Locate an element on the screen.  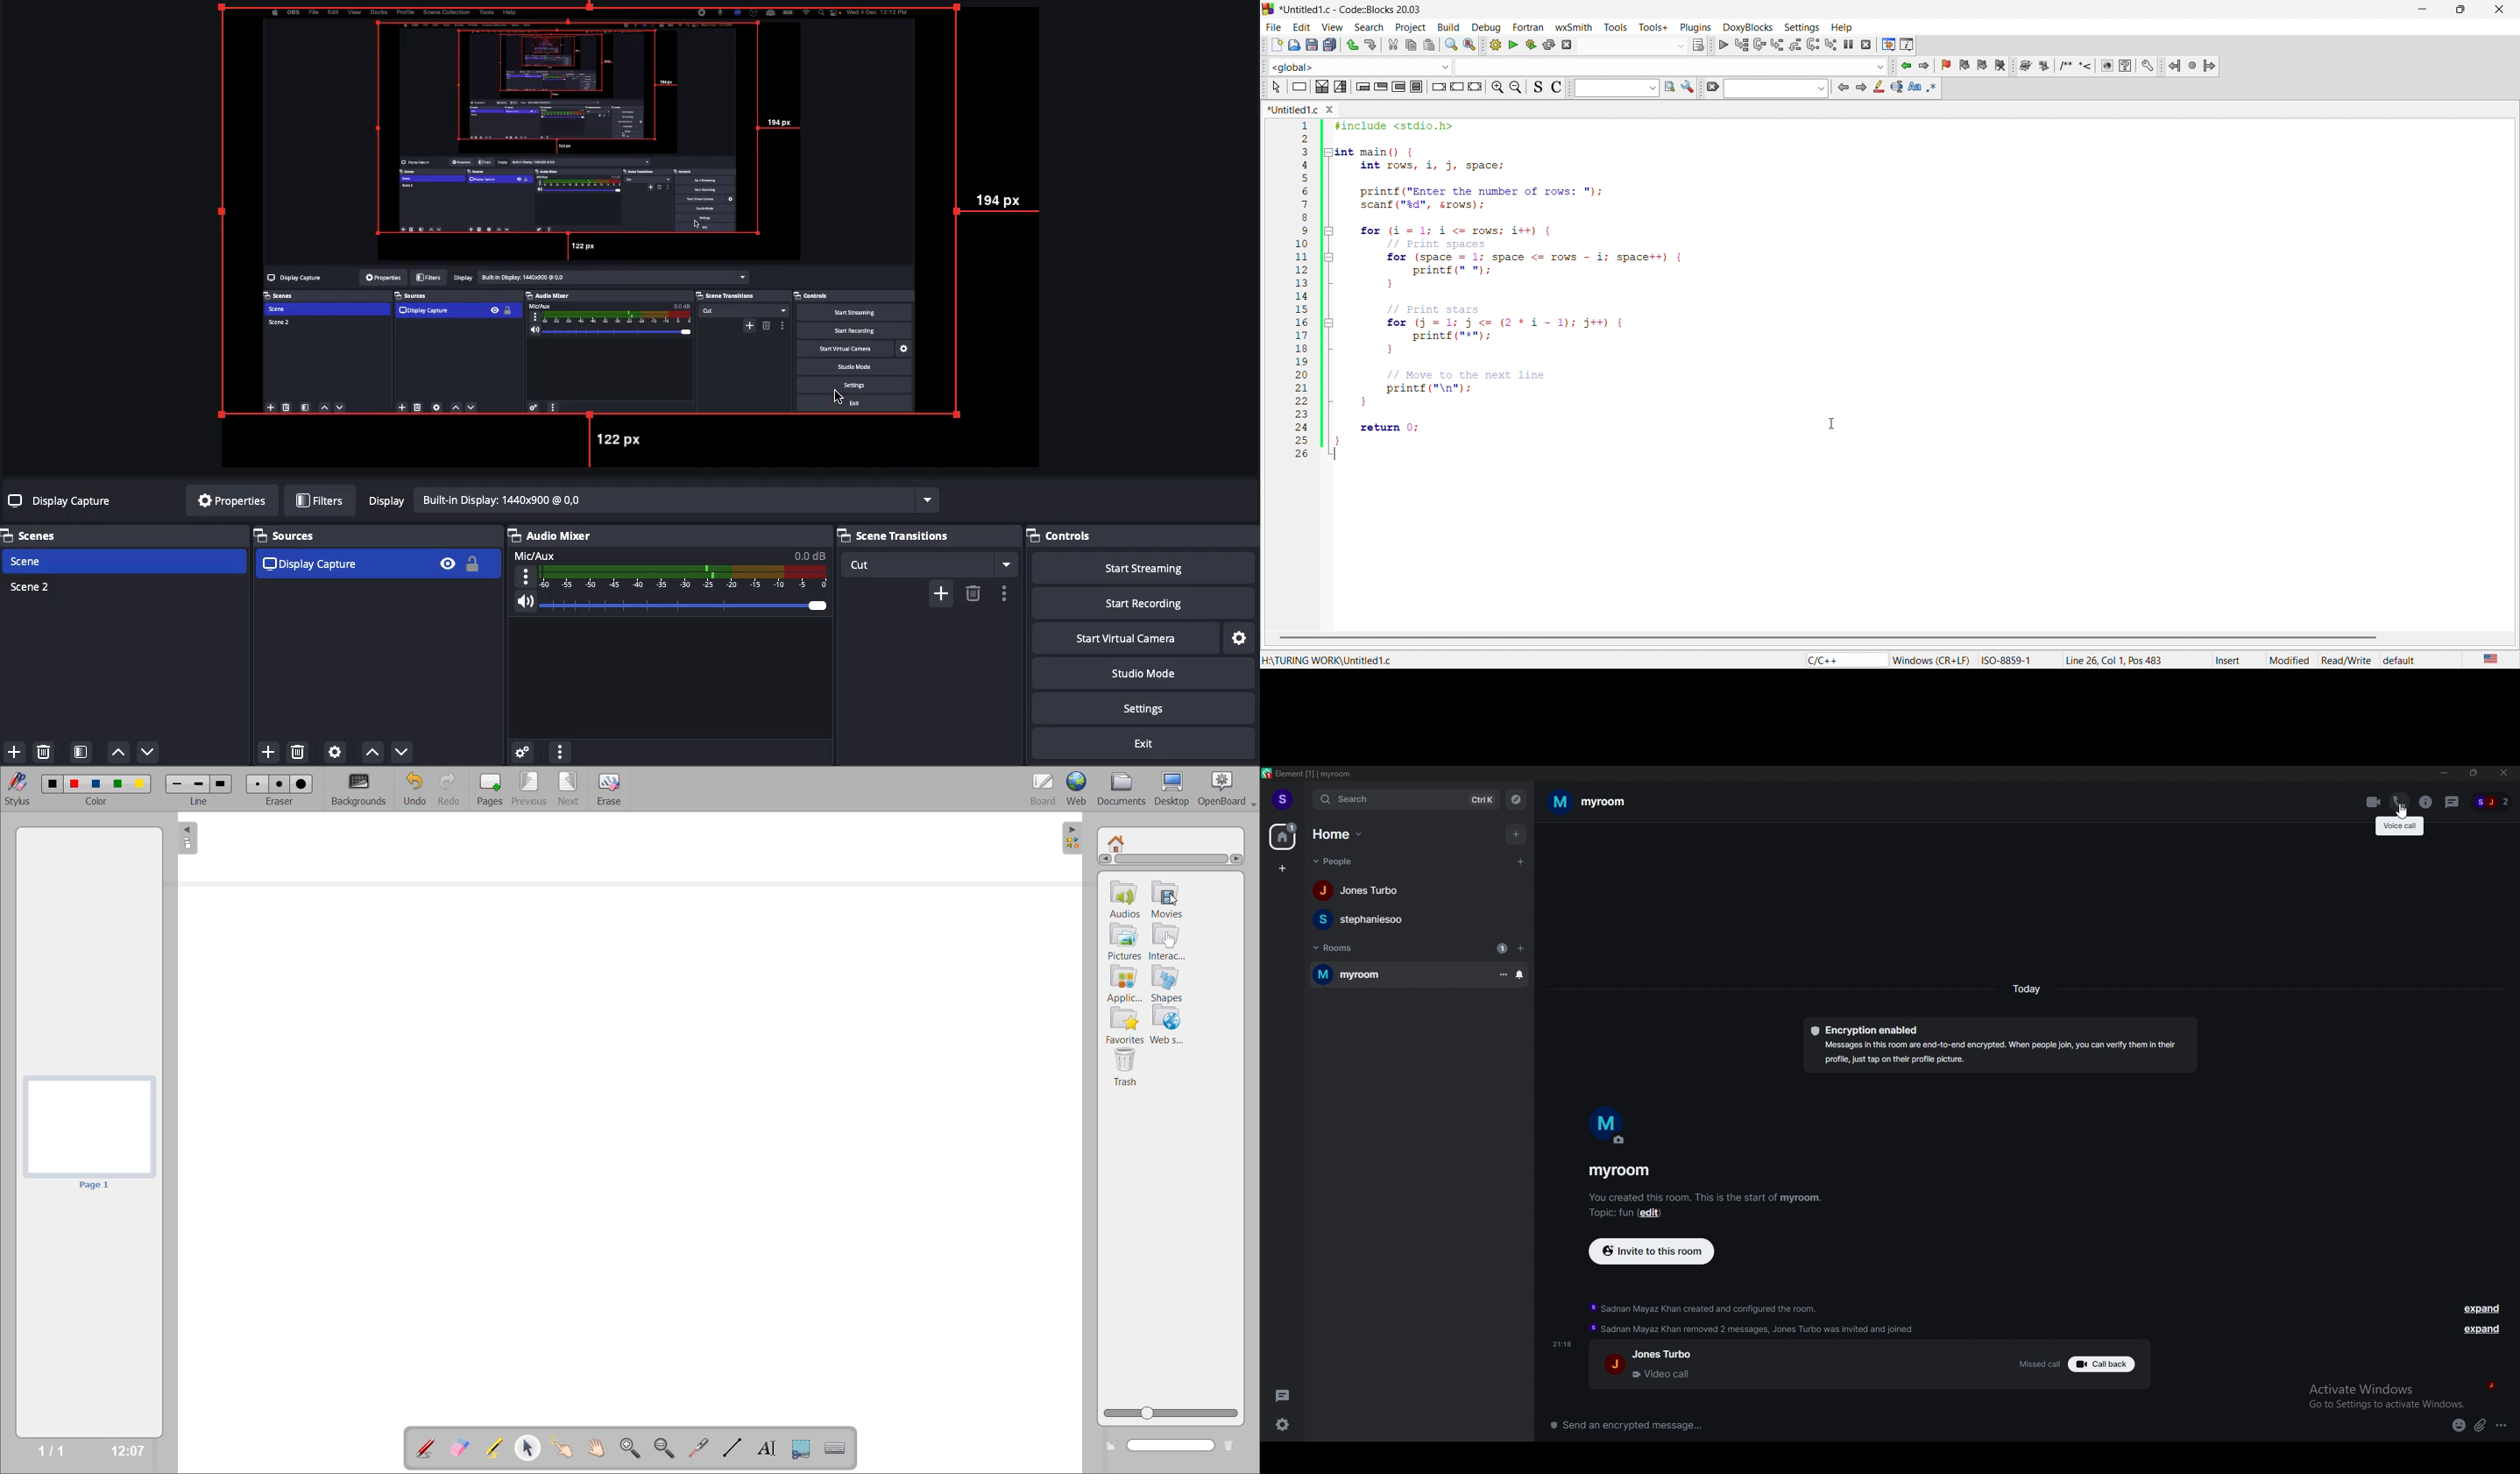
Scene transitions is located at coordinates (927, 550).